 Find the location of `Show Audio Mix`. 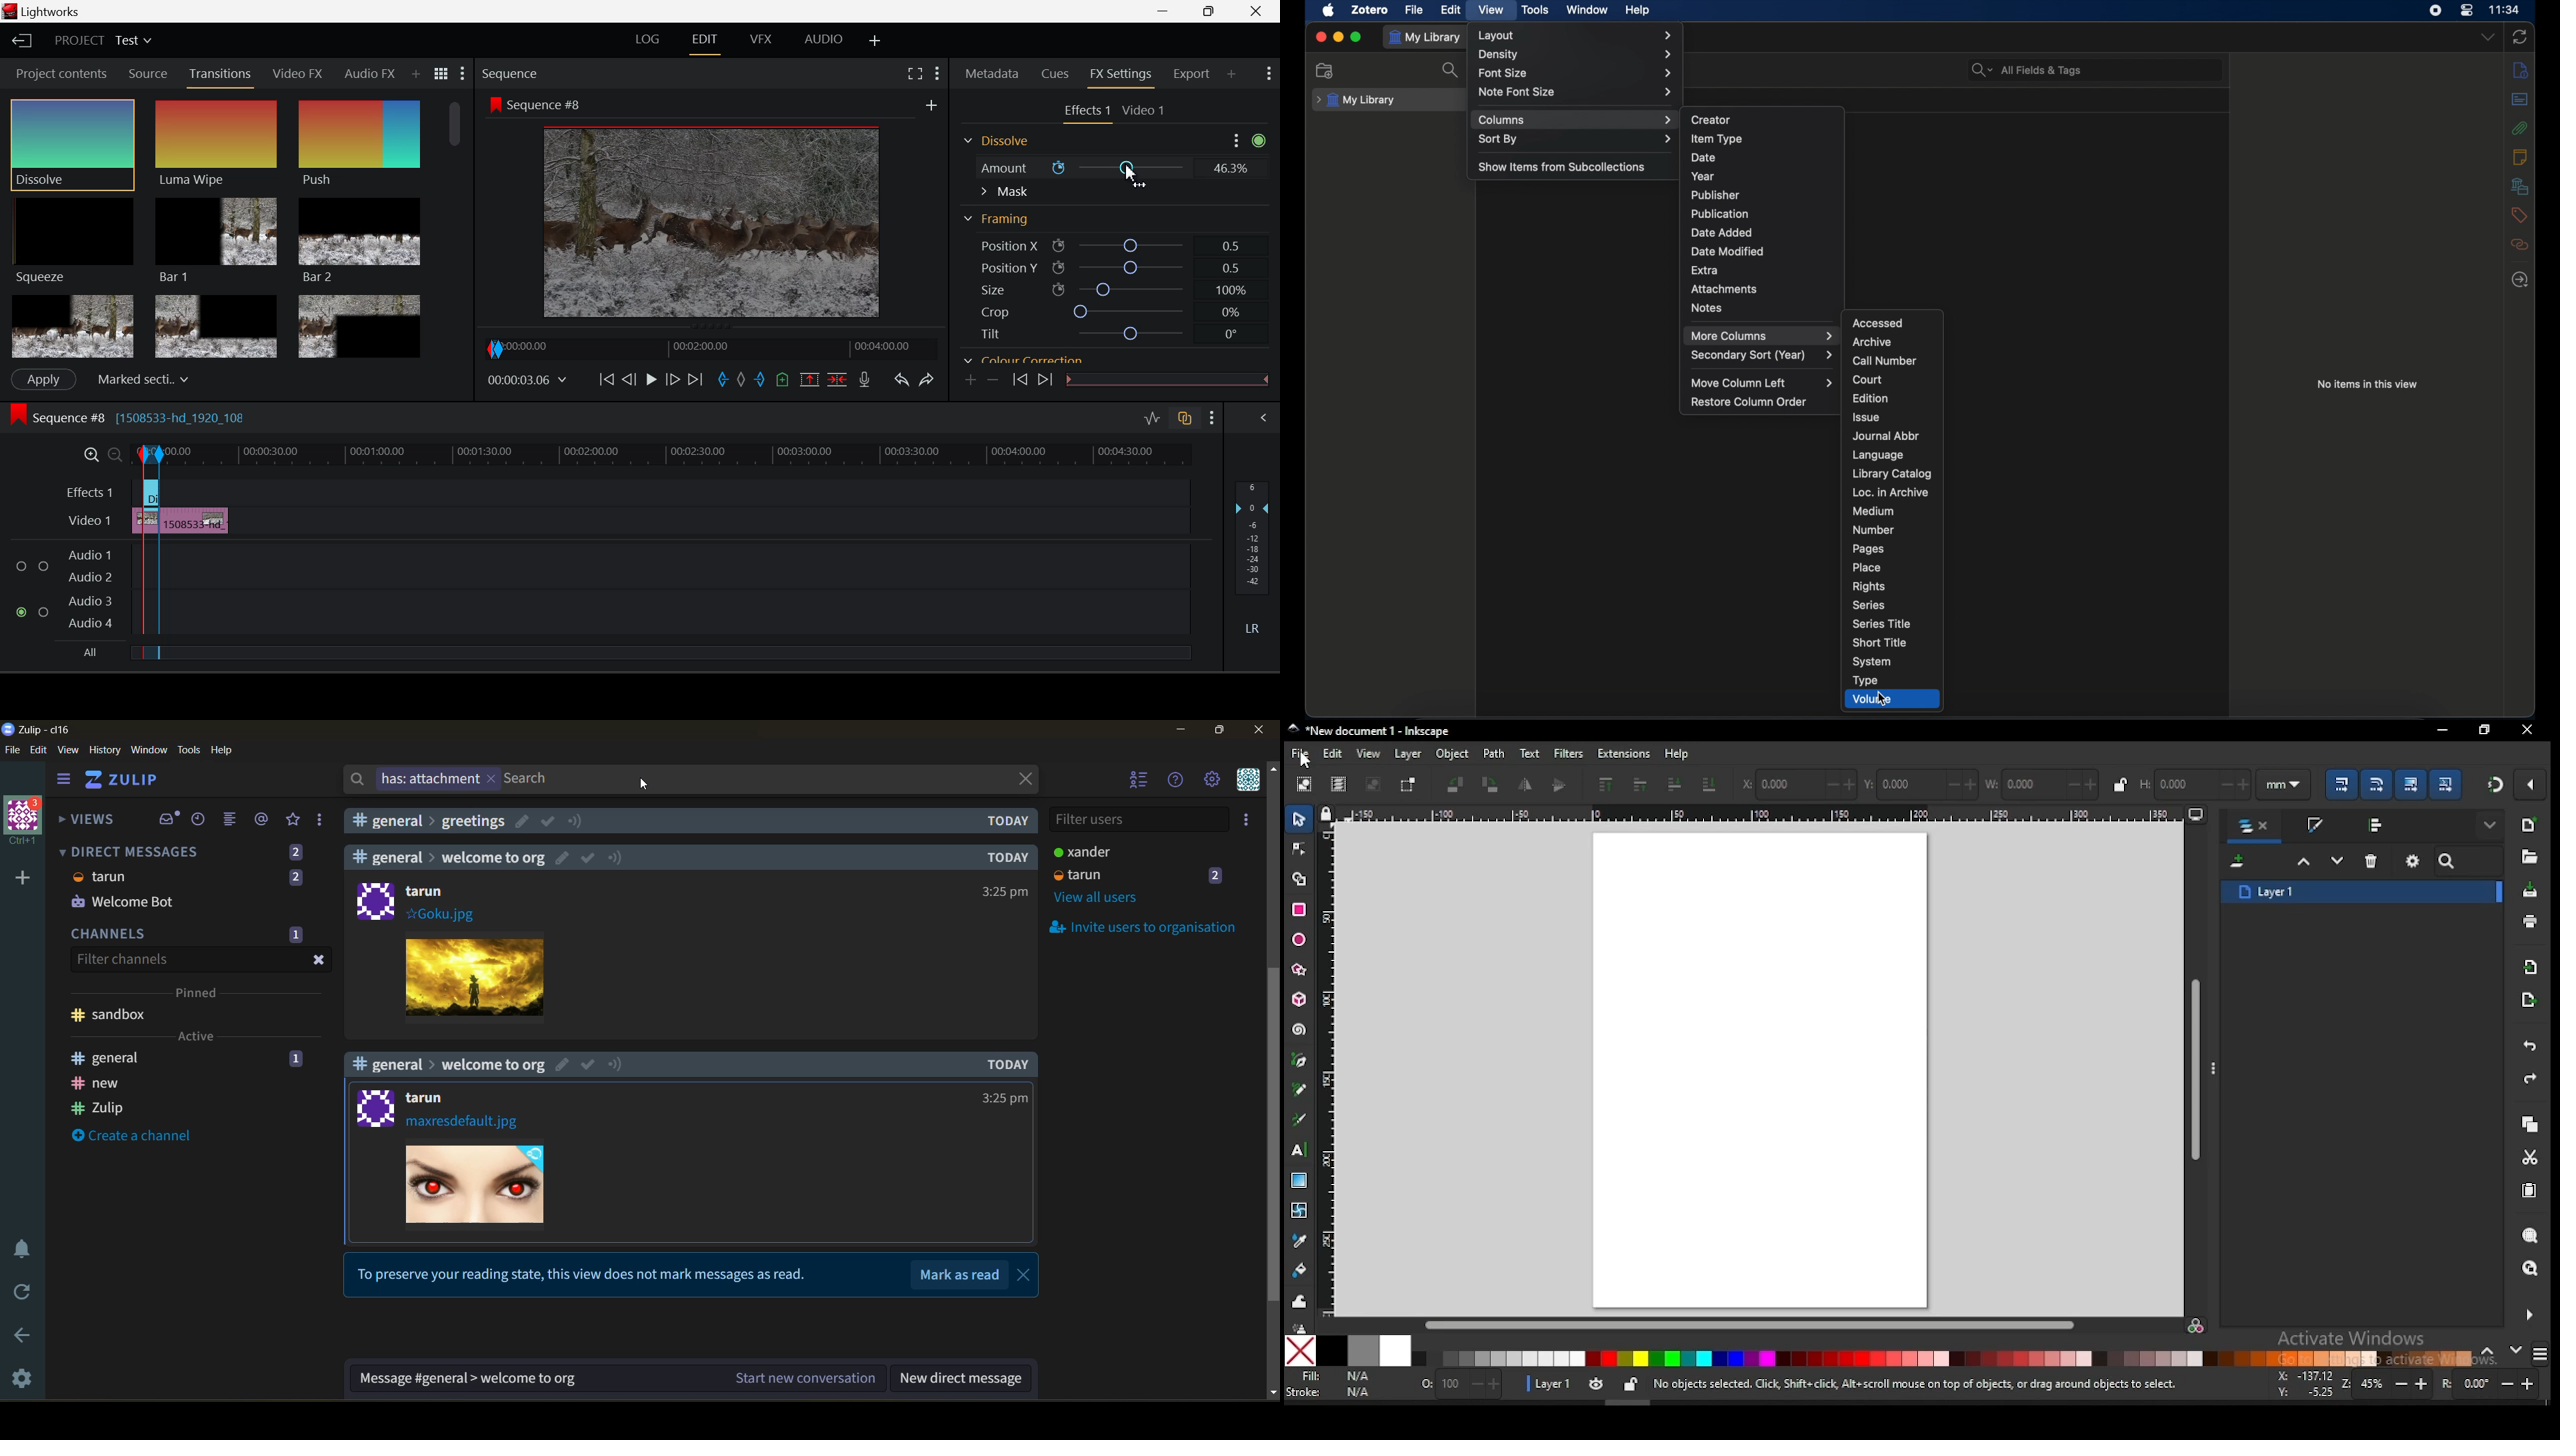

Show Audio Mix is located at coordinates (1264, 420).